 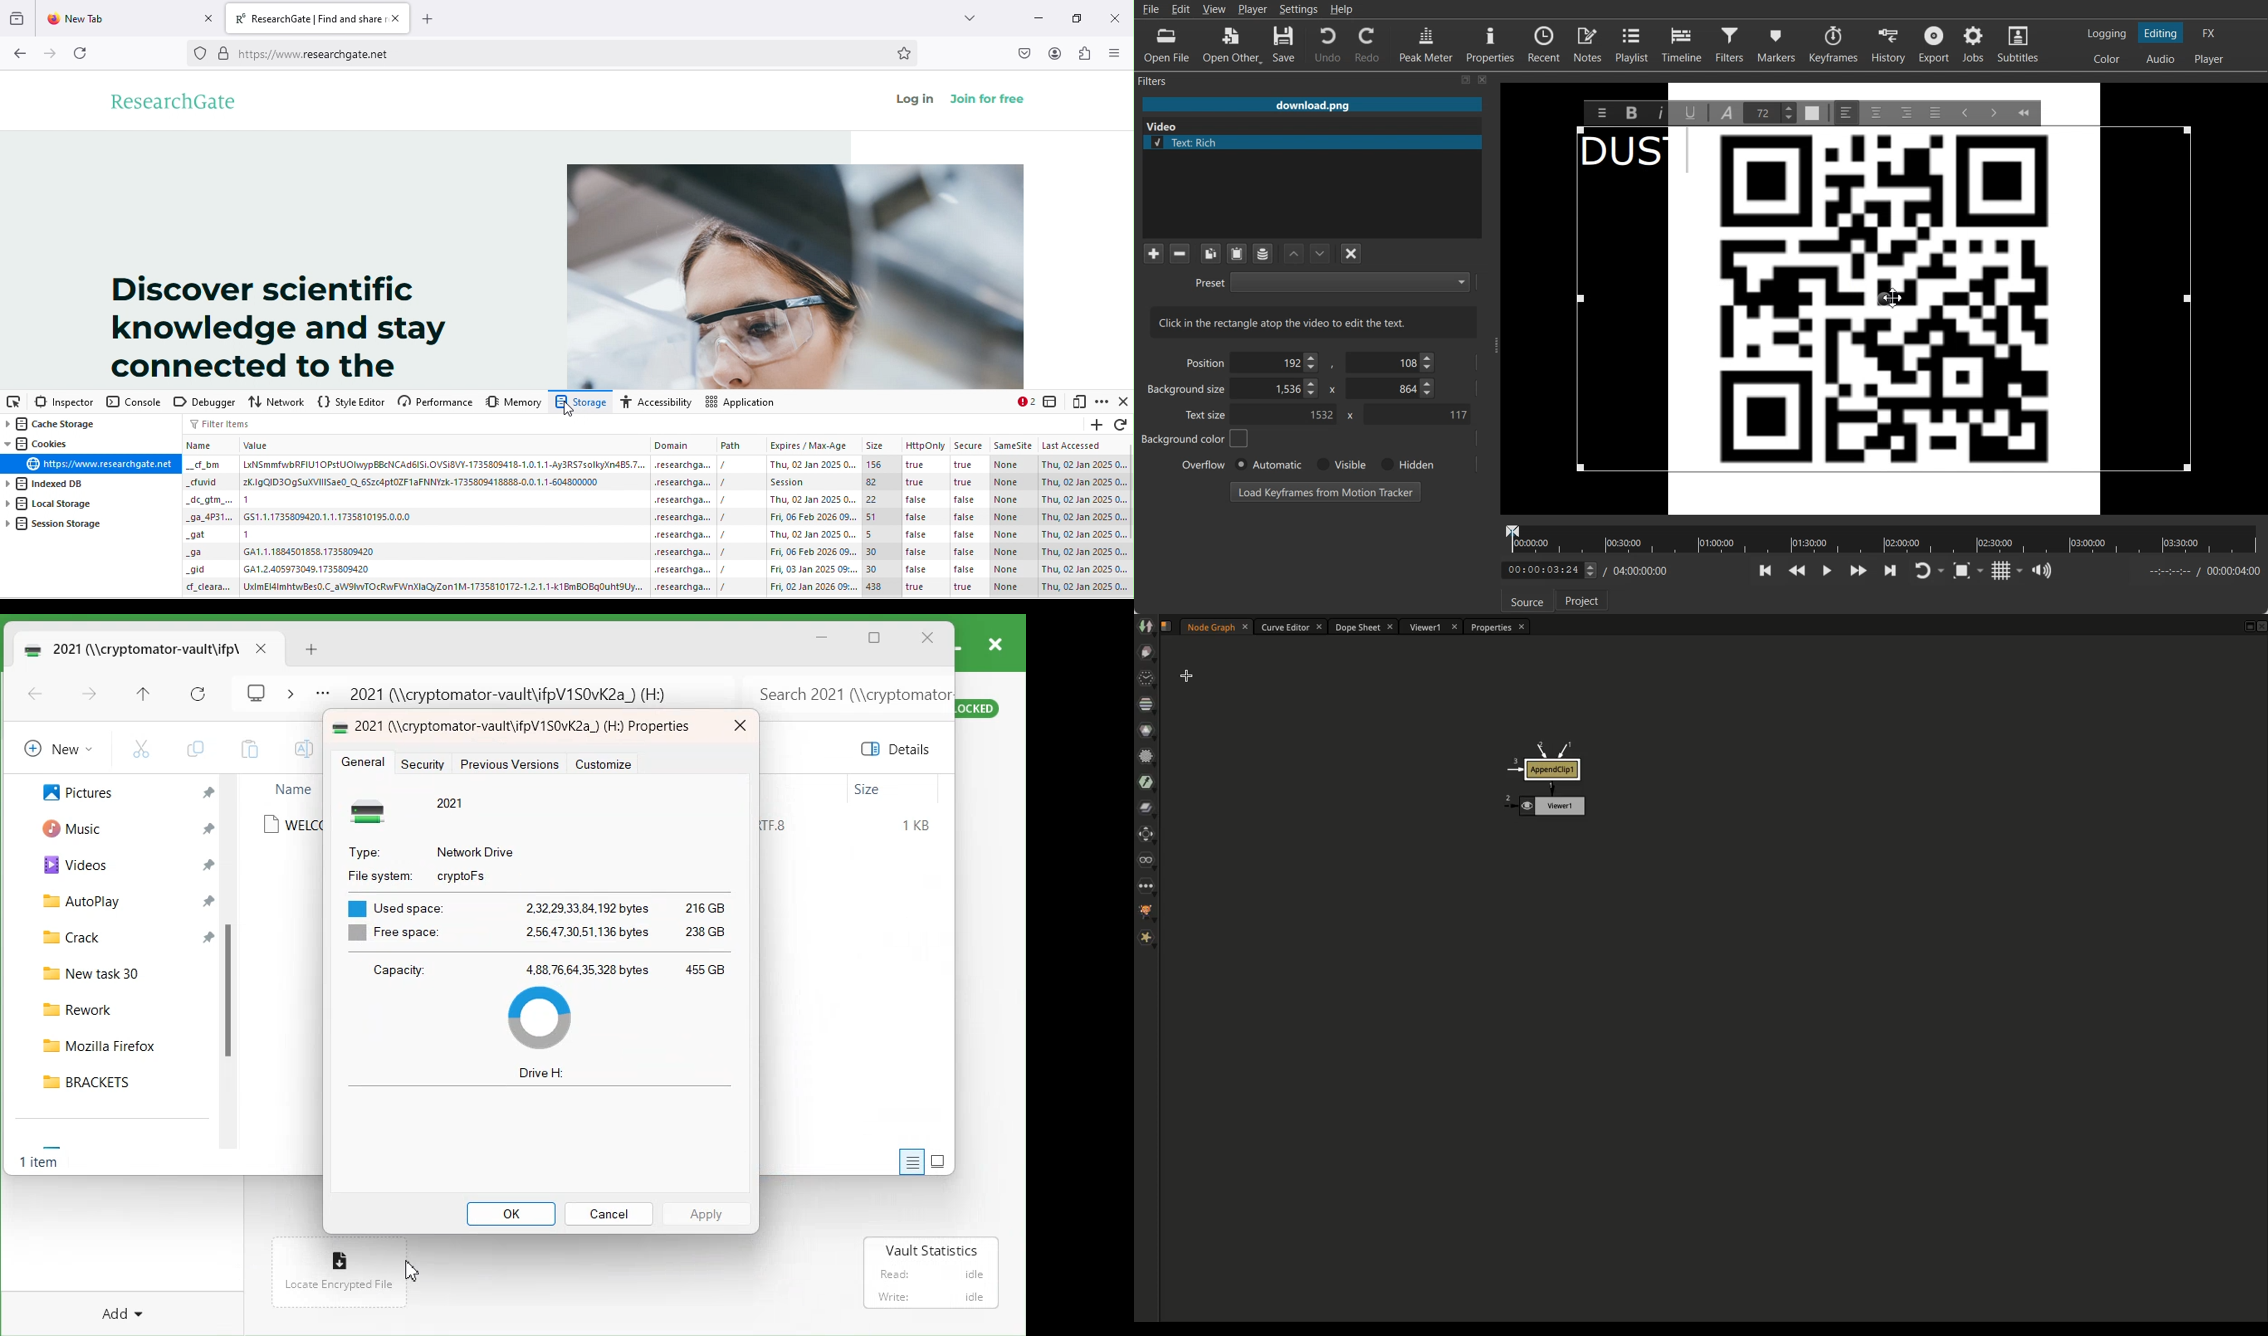 What do you see at coordinates (877, 464) in the screenshot?
I see `156` at bounding box center [877, 464].